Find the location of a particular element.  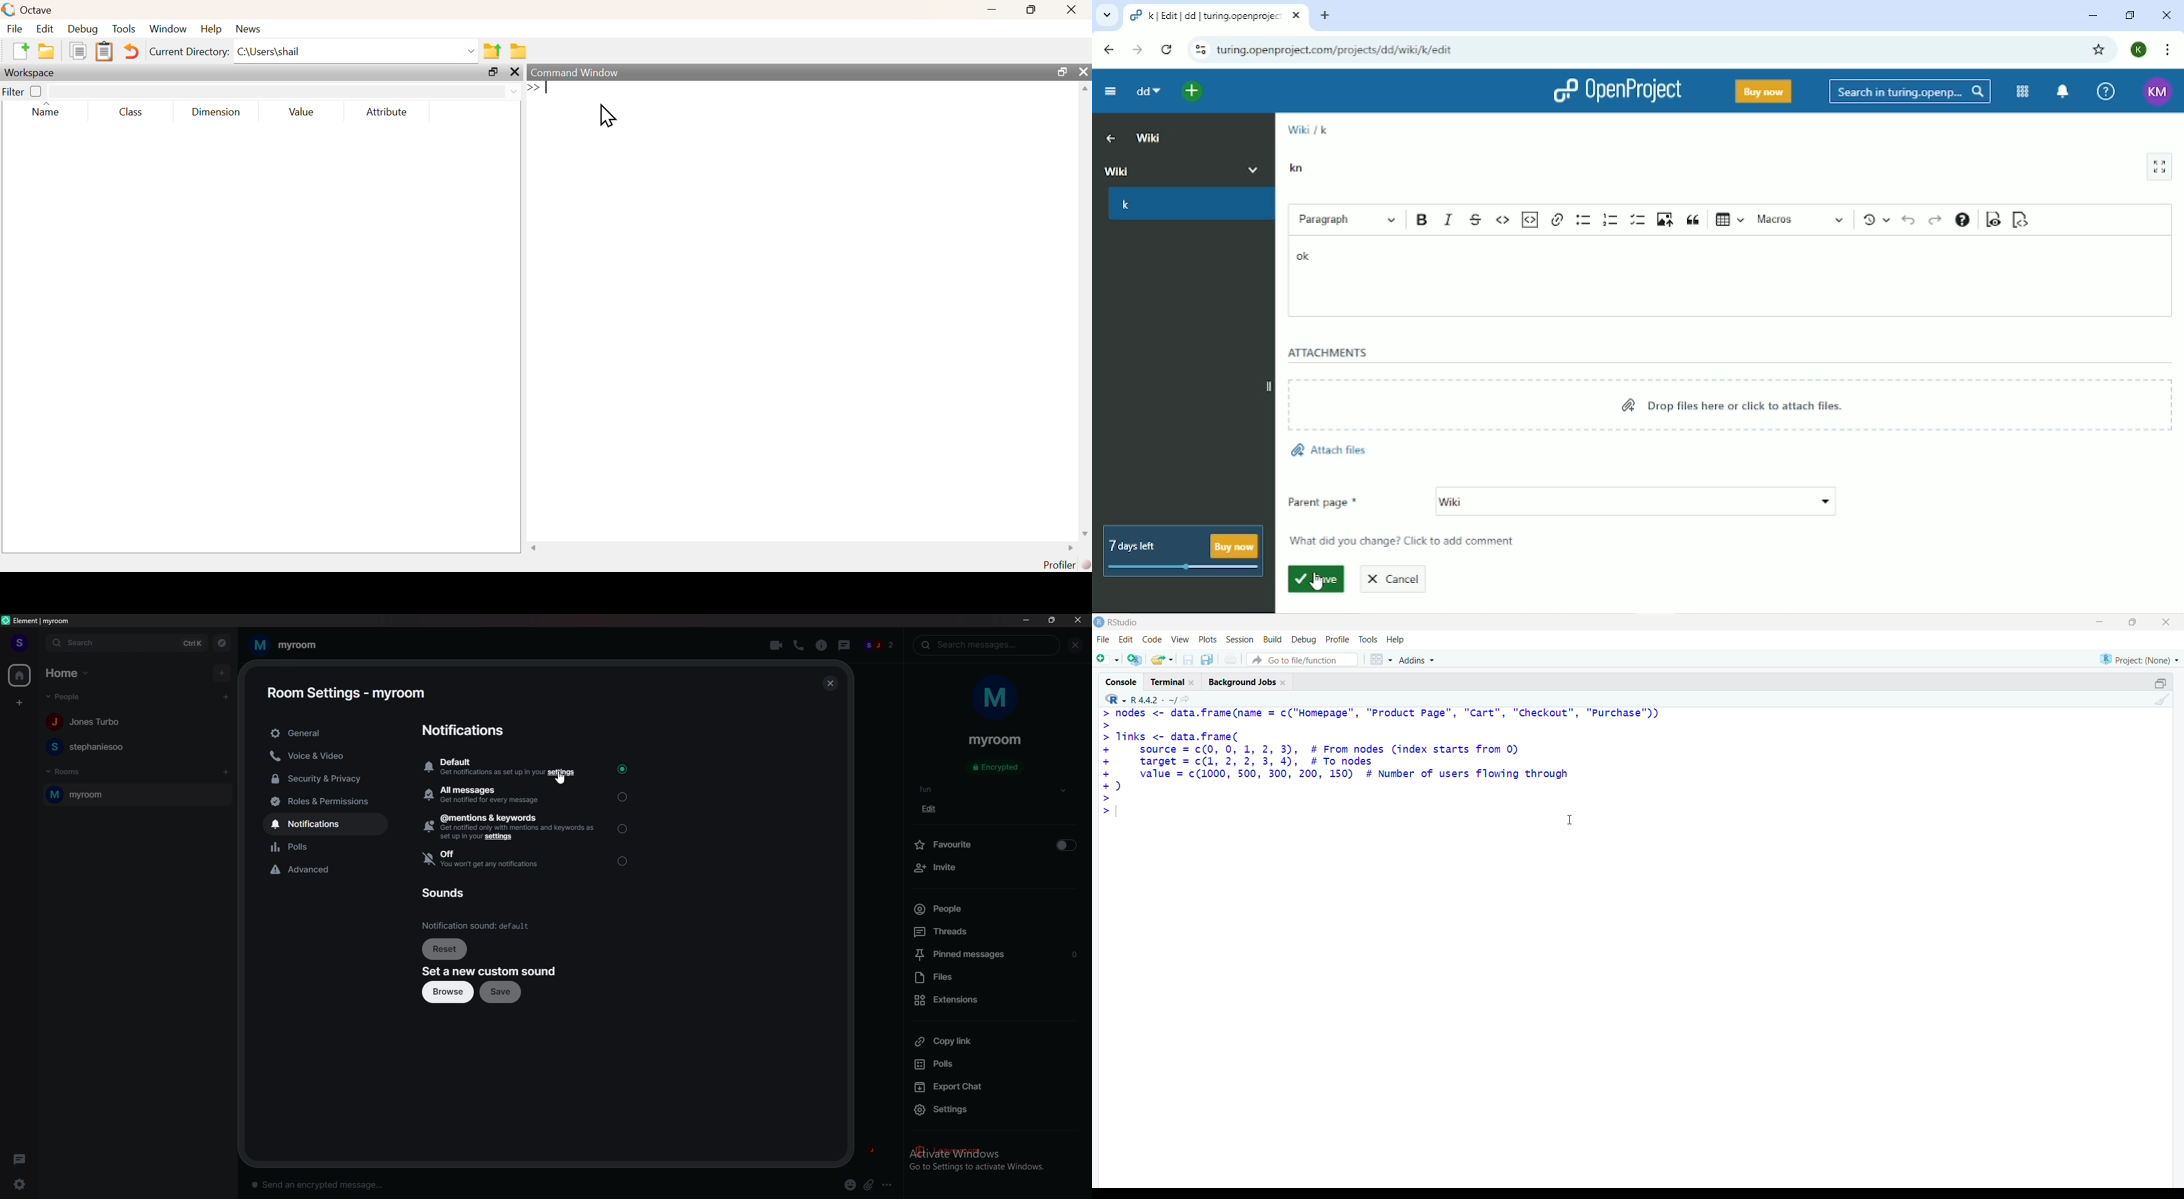

voice and video is located at coordinates (328, 756).